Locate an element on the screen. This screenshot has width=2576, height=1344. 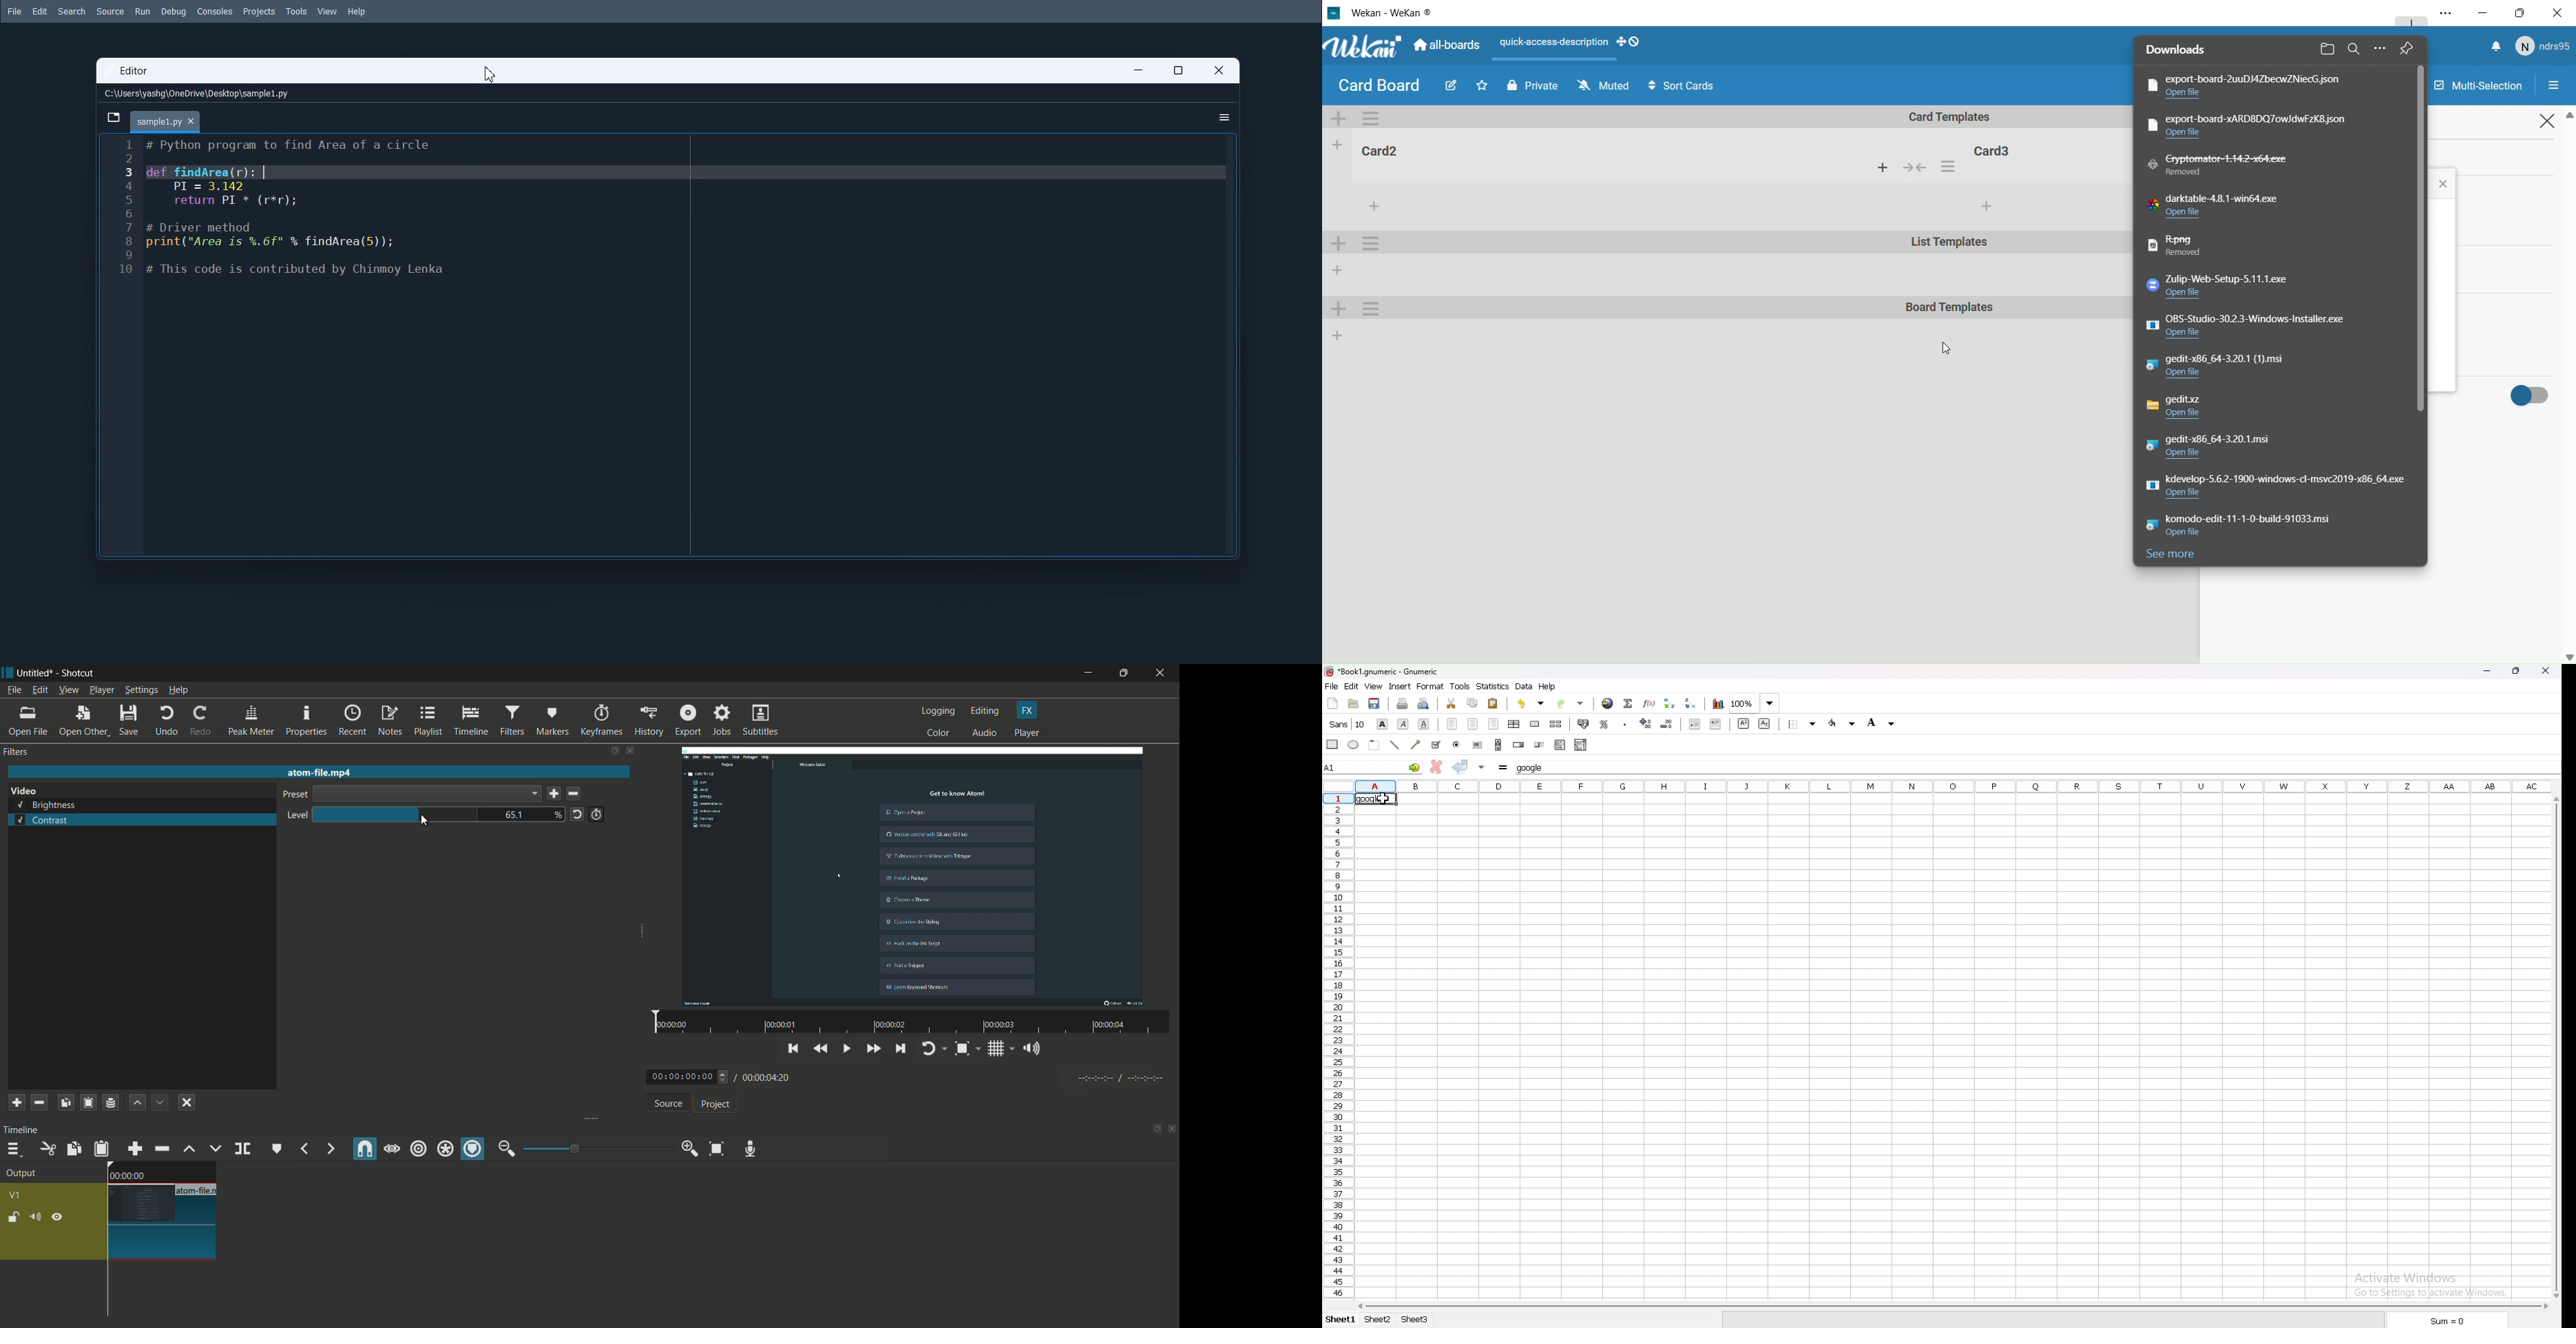
use keyframes for this parameter is located at coordinates (596, 814).